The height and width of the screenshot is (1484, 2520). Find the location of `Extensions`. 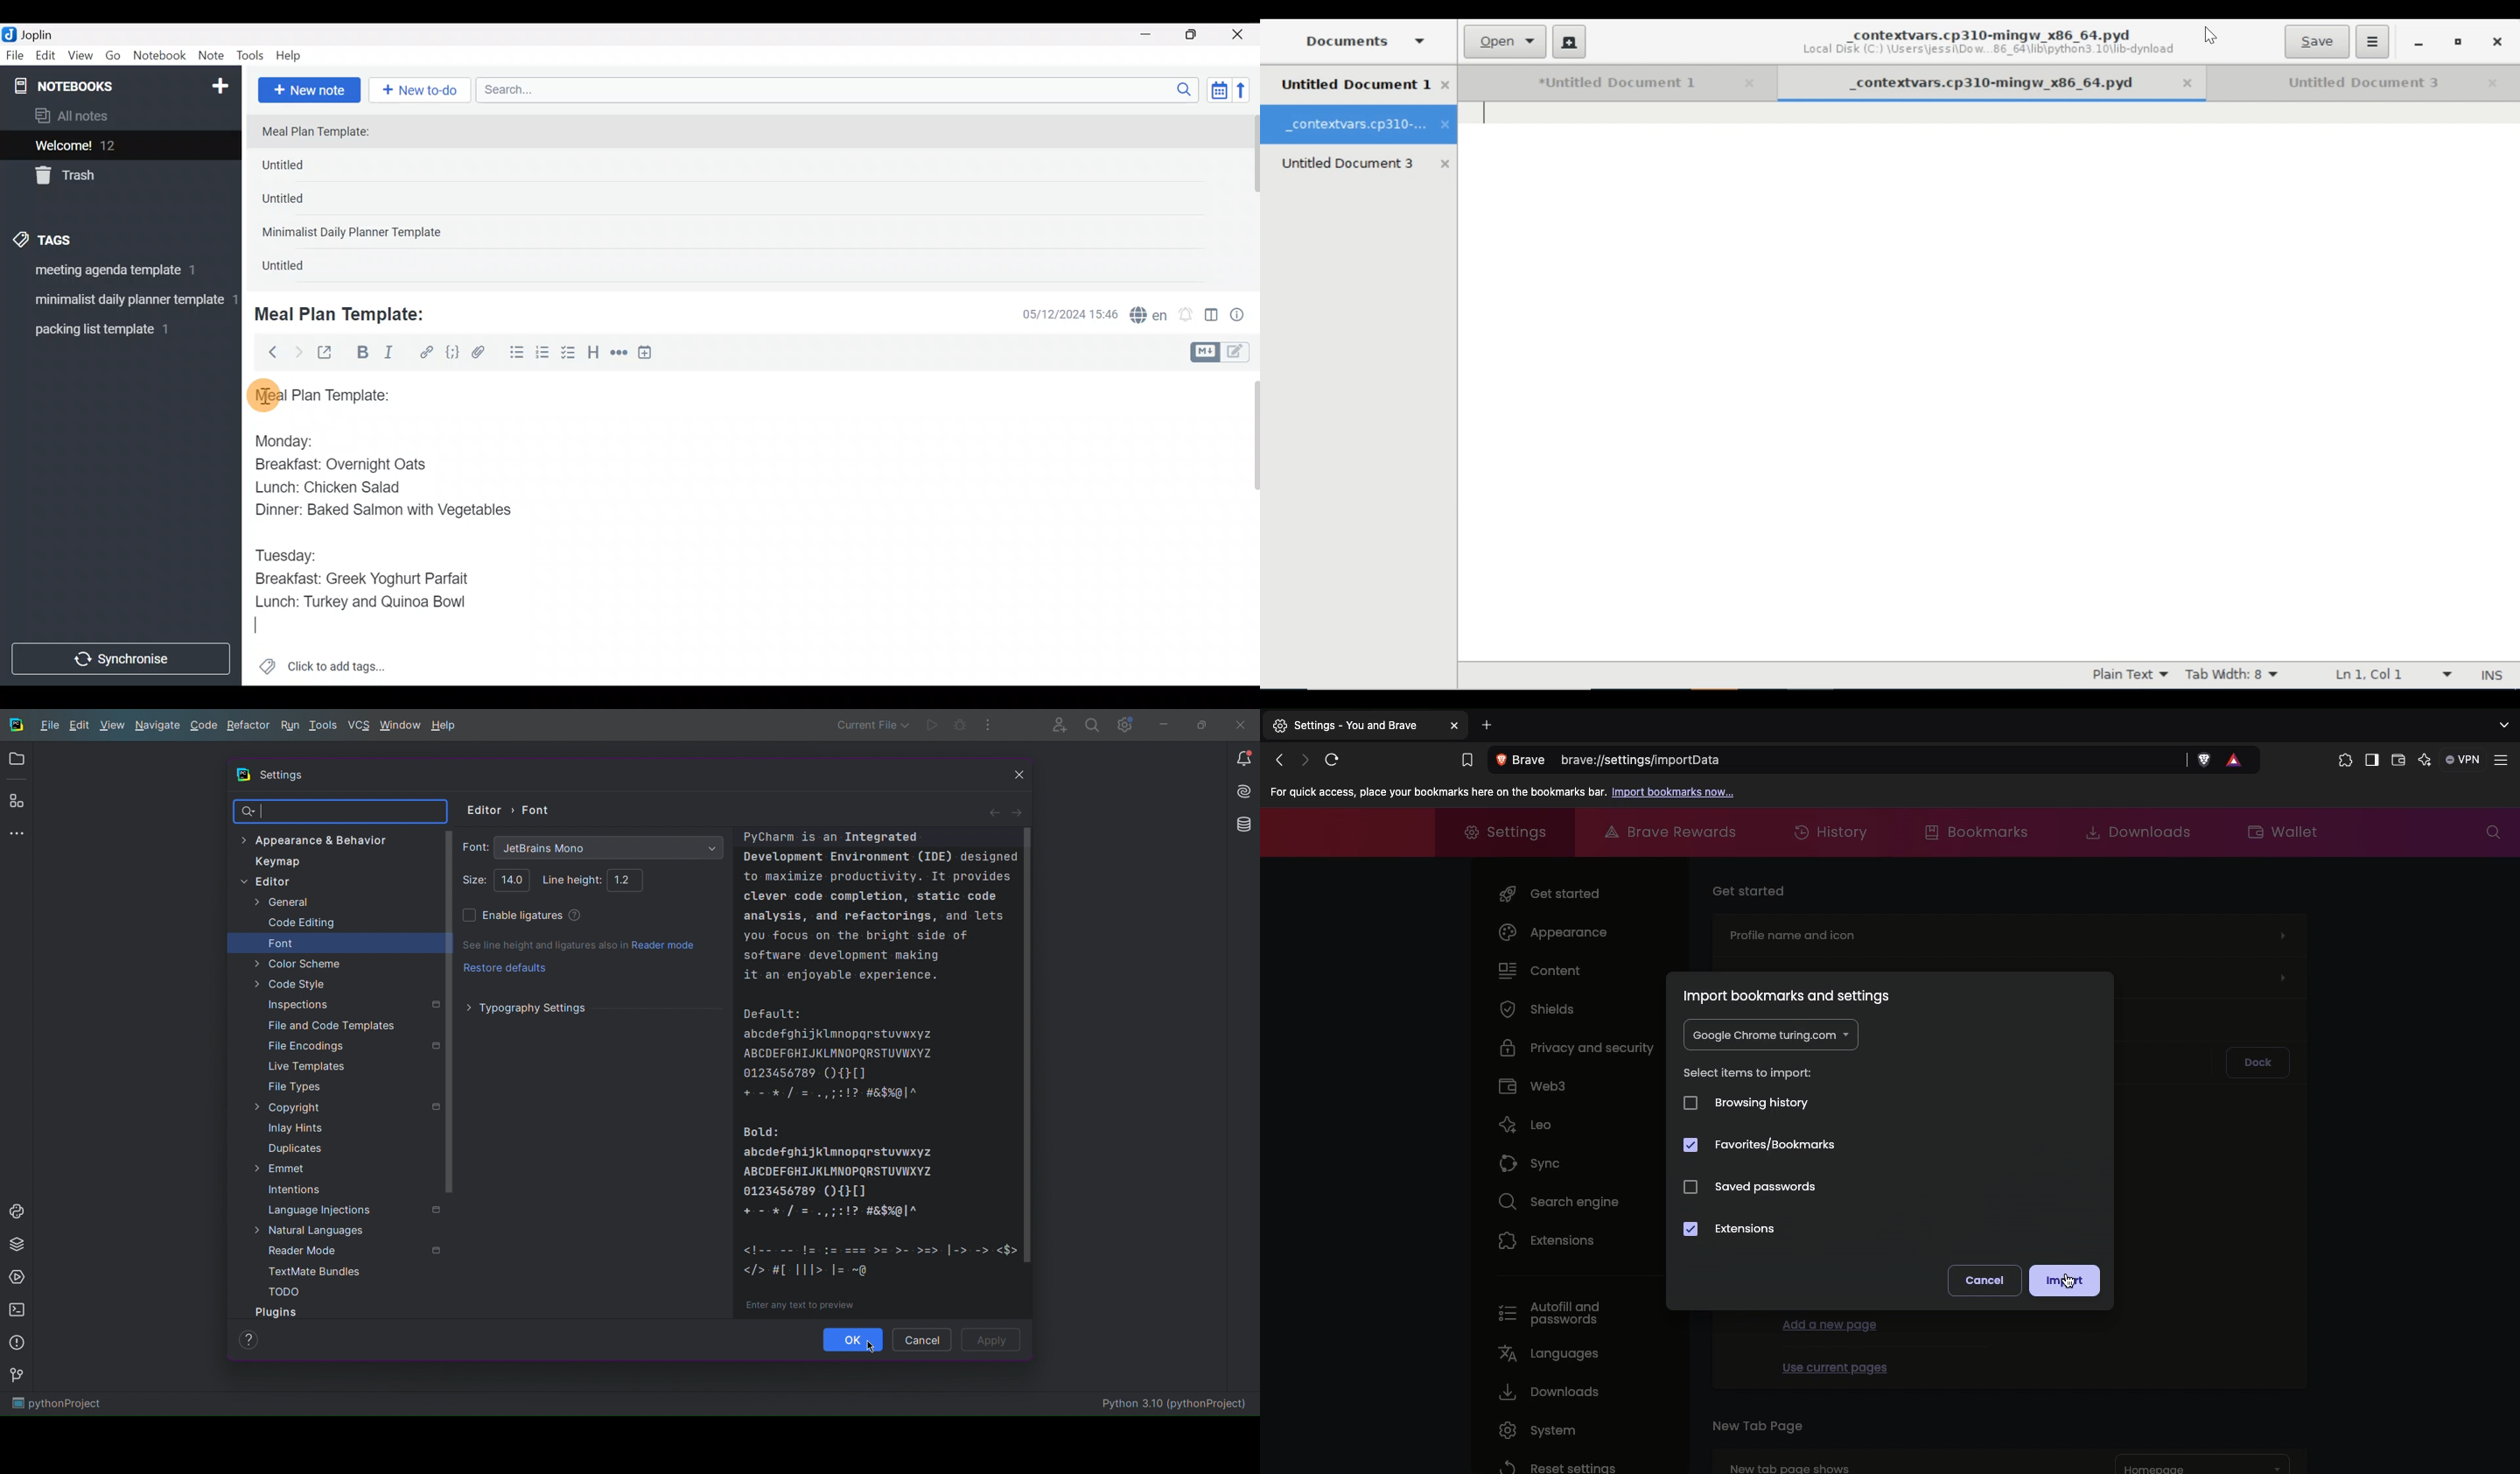

Extensions is located at coordinates (1548, 1239).